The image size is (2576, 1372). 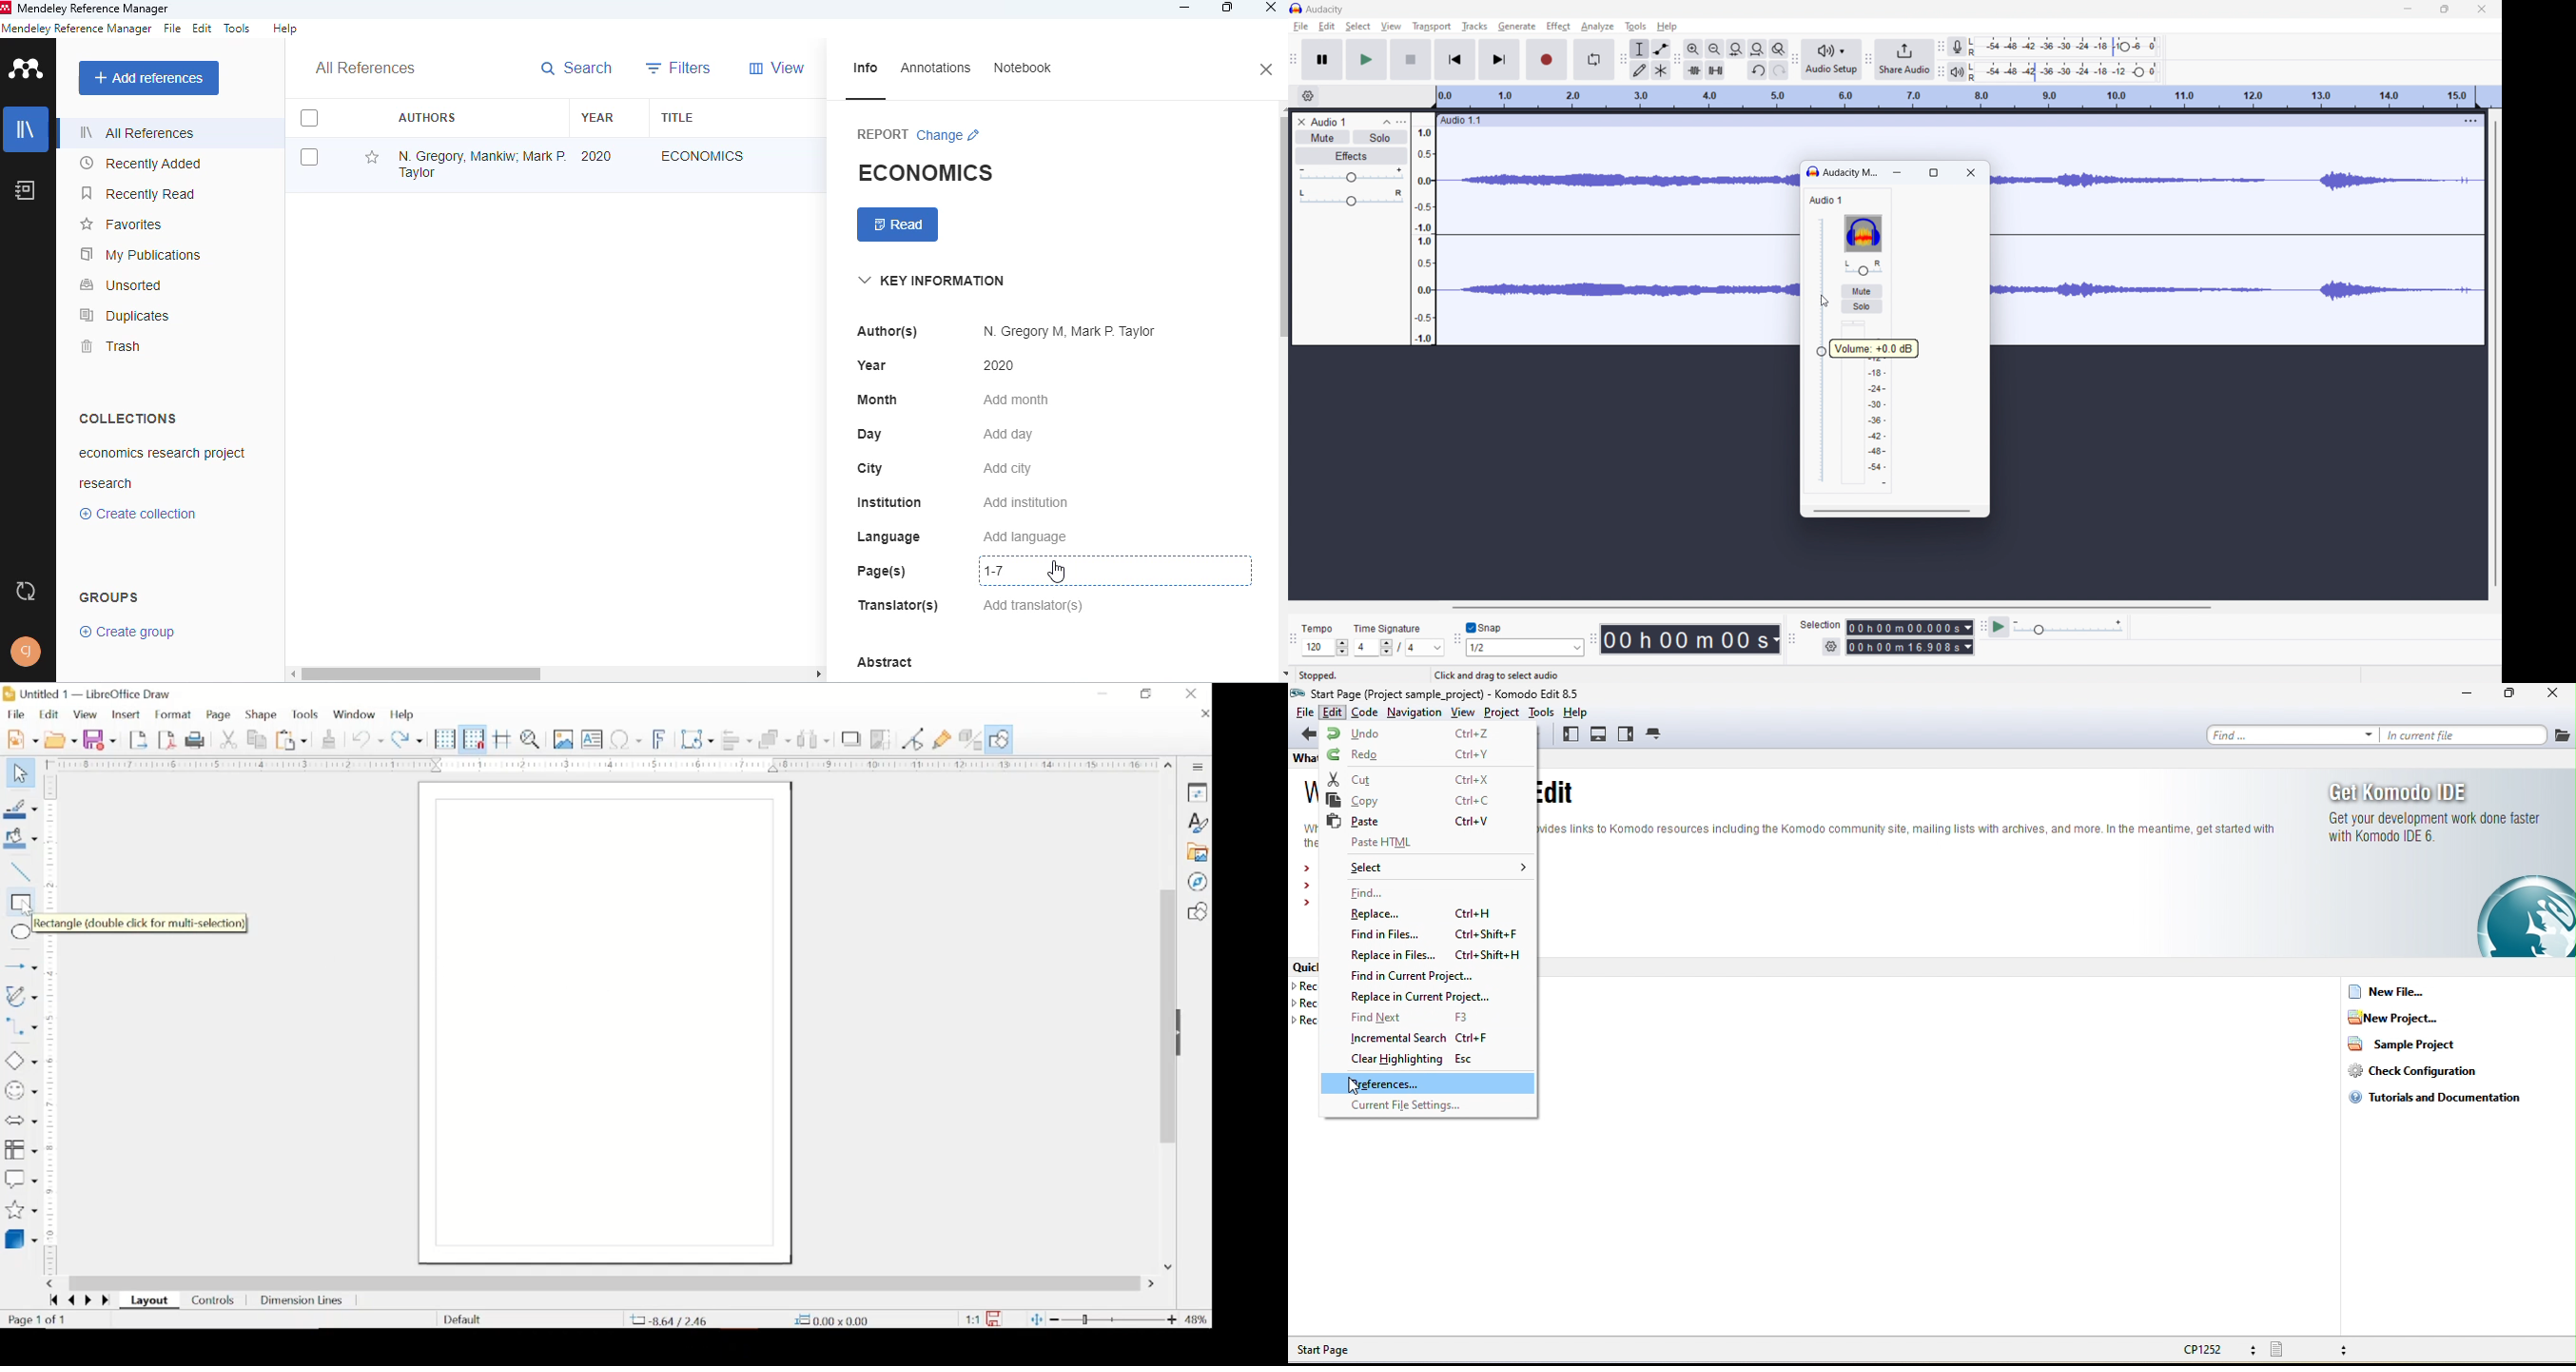 What do you see at coordinates (138, 514) in the screenshot?
I see `create collection` at bounding box center [138, 514].